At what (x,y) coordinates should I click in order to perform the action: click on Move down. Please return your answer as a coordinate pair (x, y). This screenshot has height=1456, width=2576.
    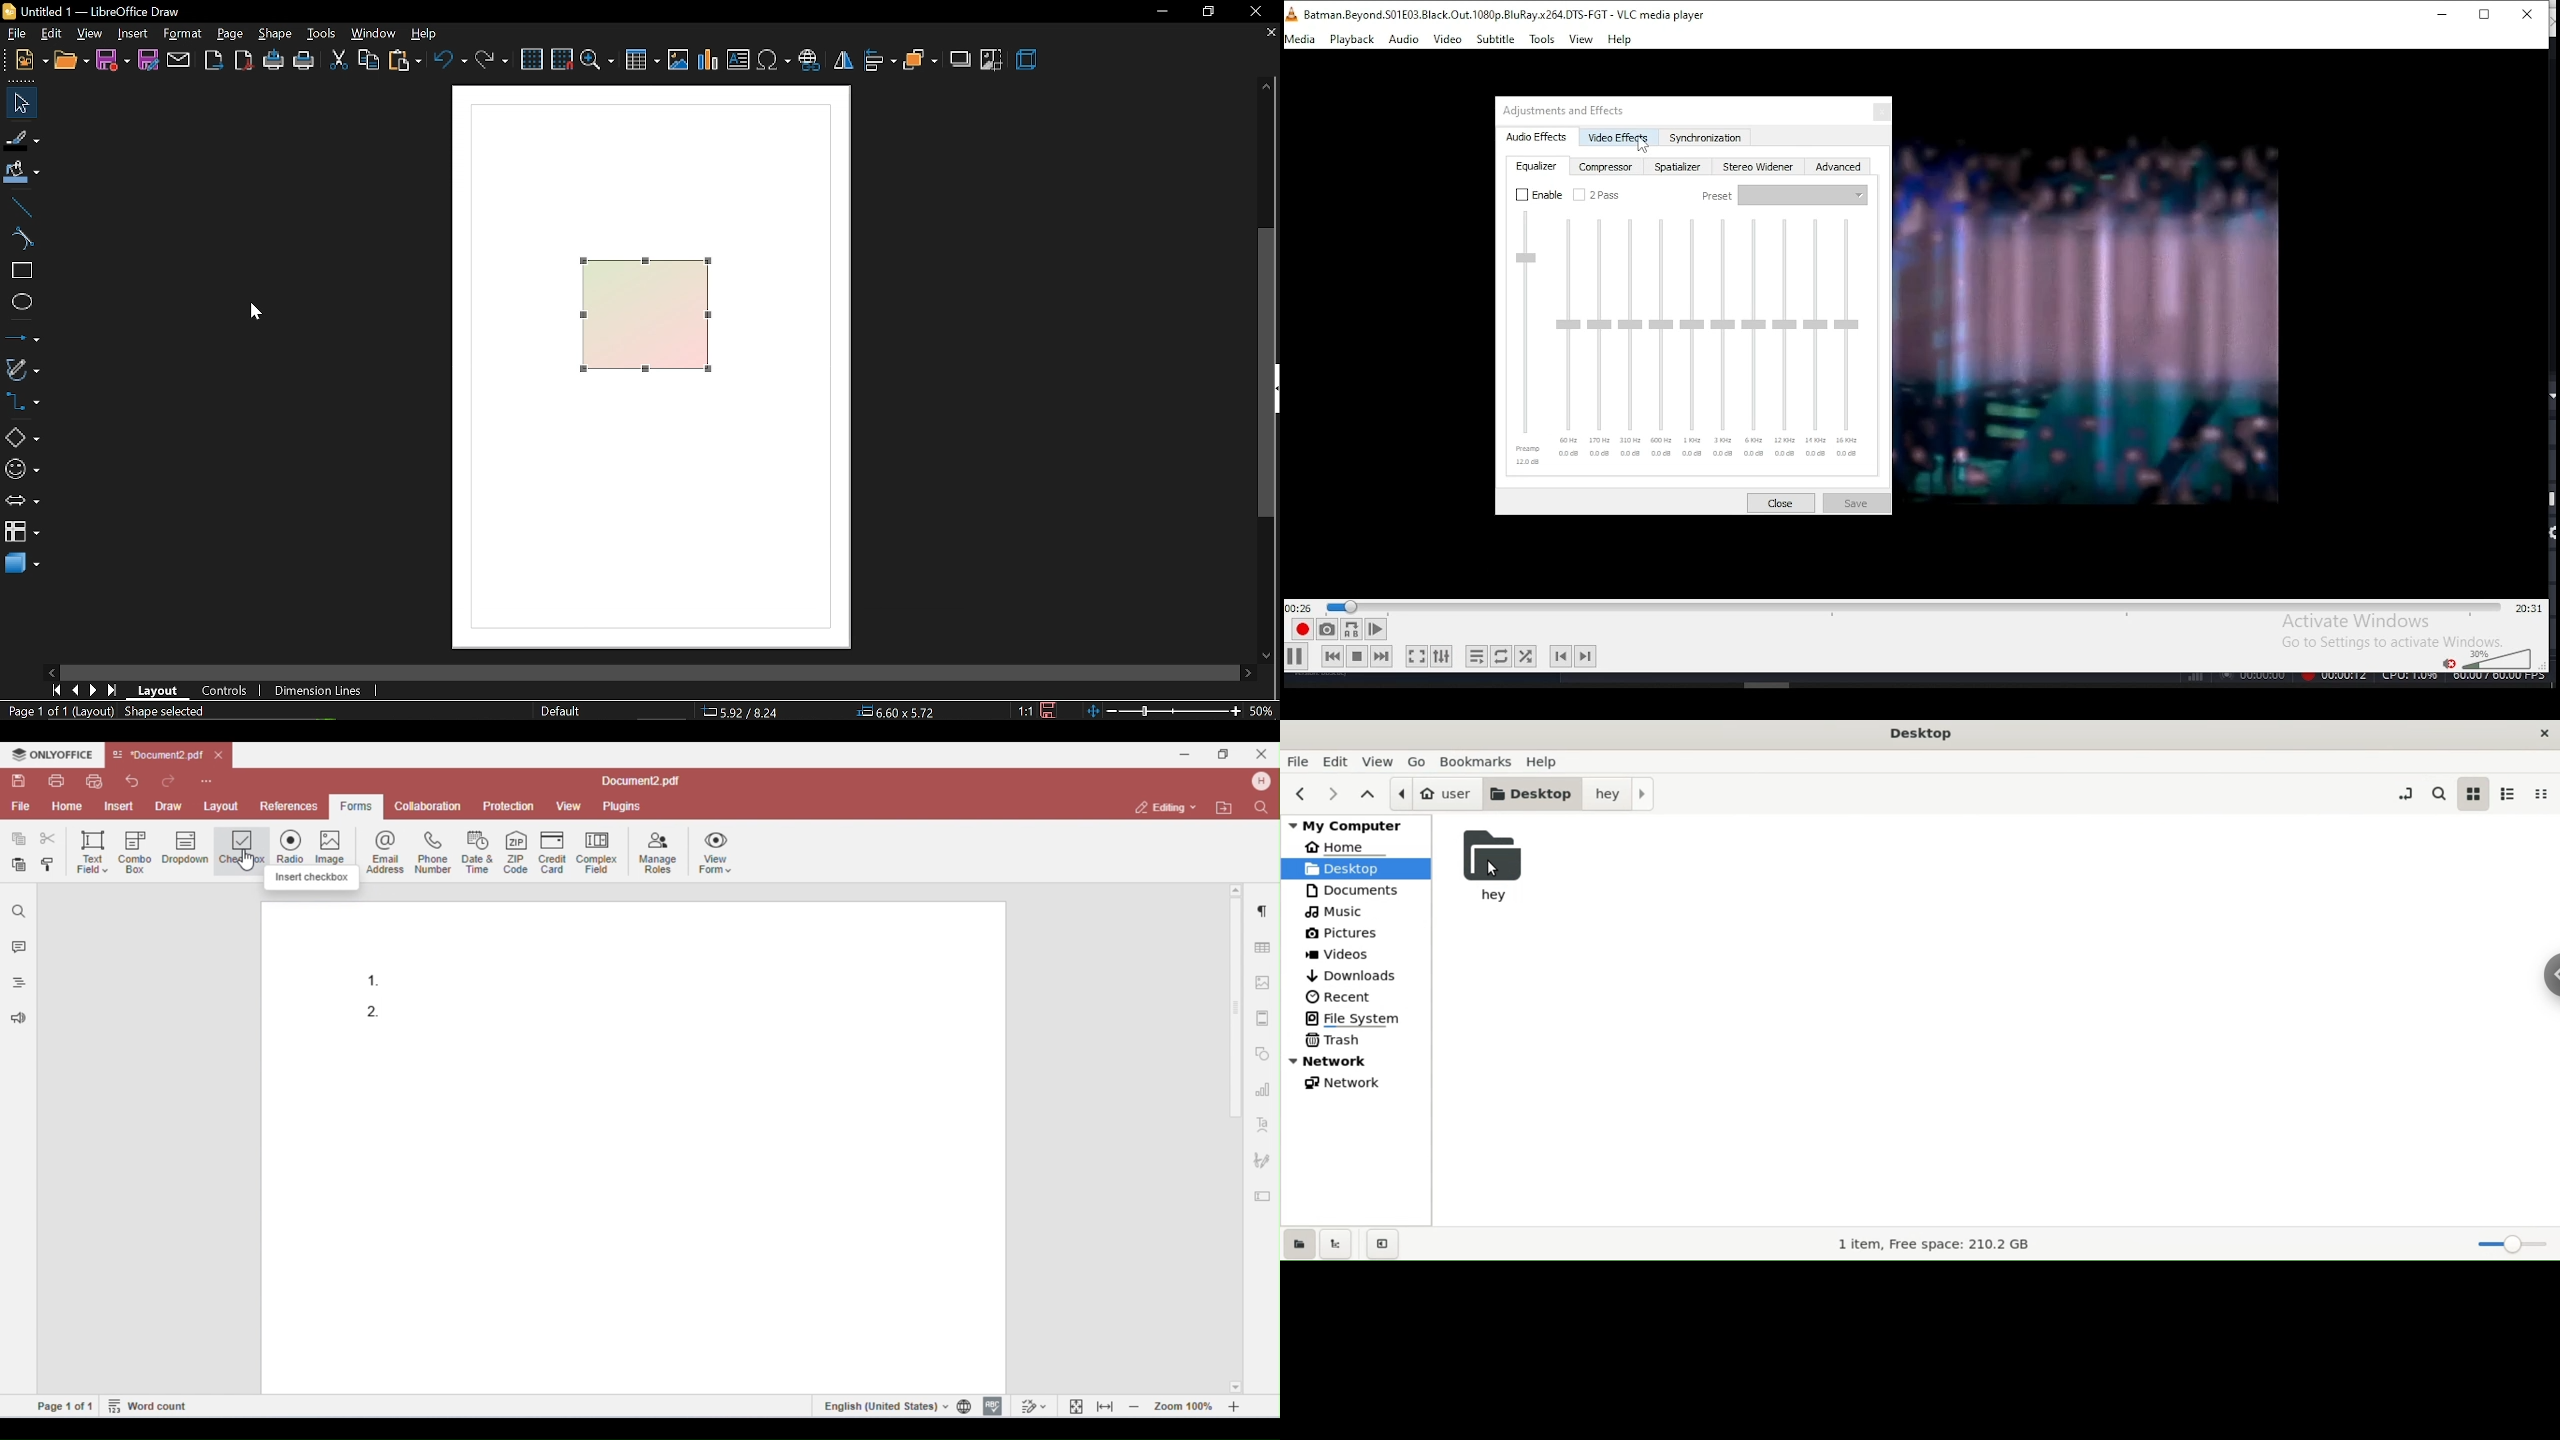
    Looking at the image, I should click on (1271, 656).